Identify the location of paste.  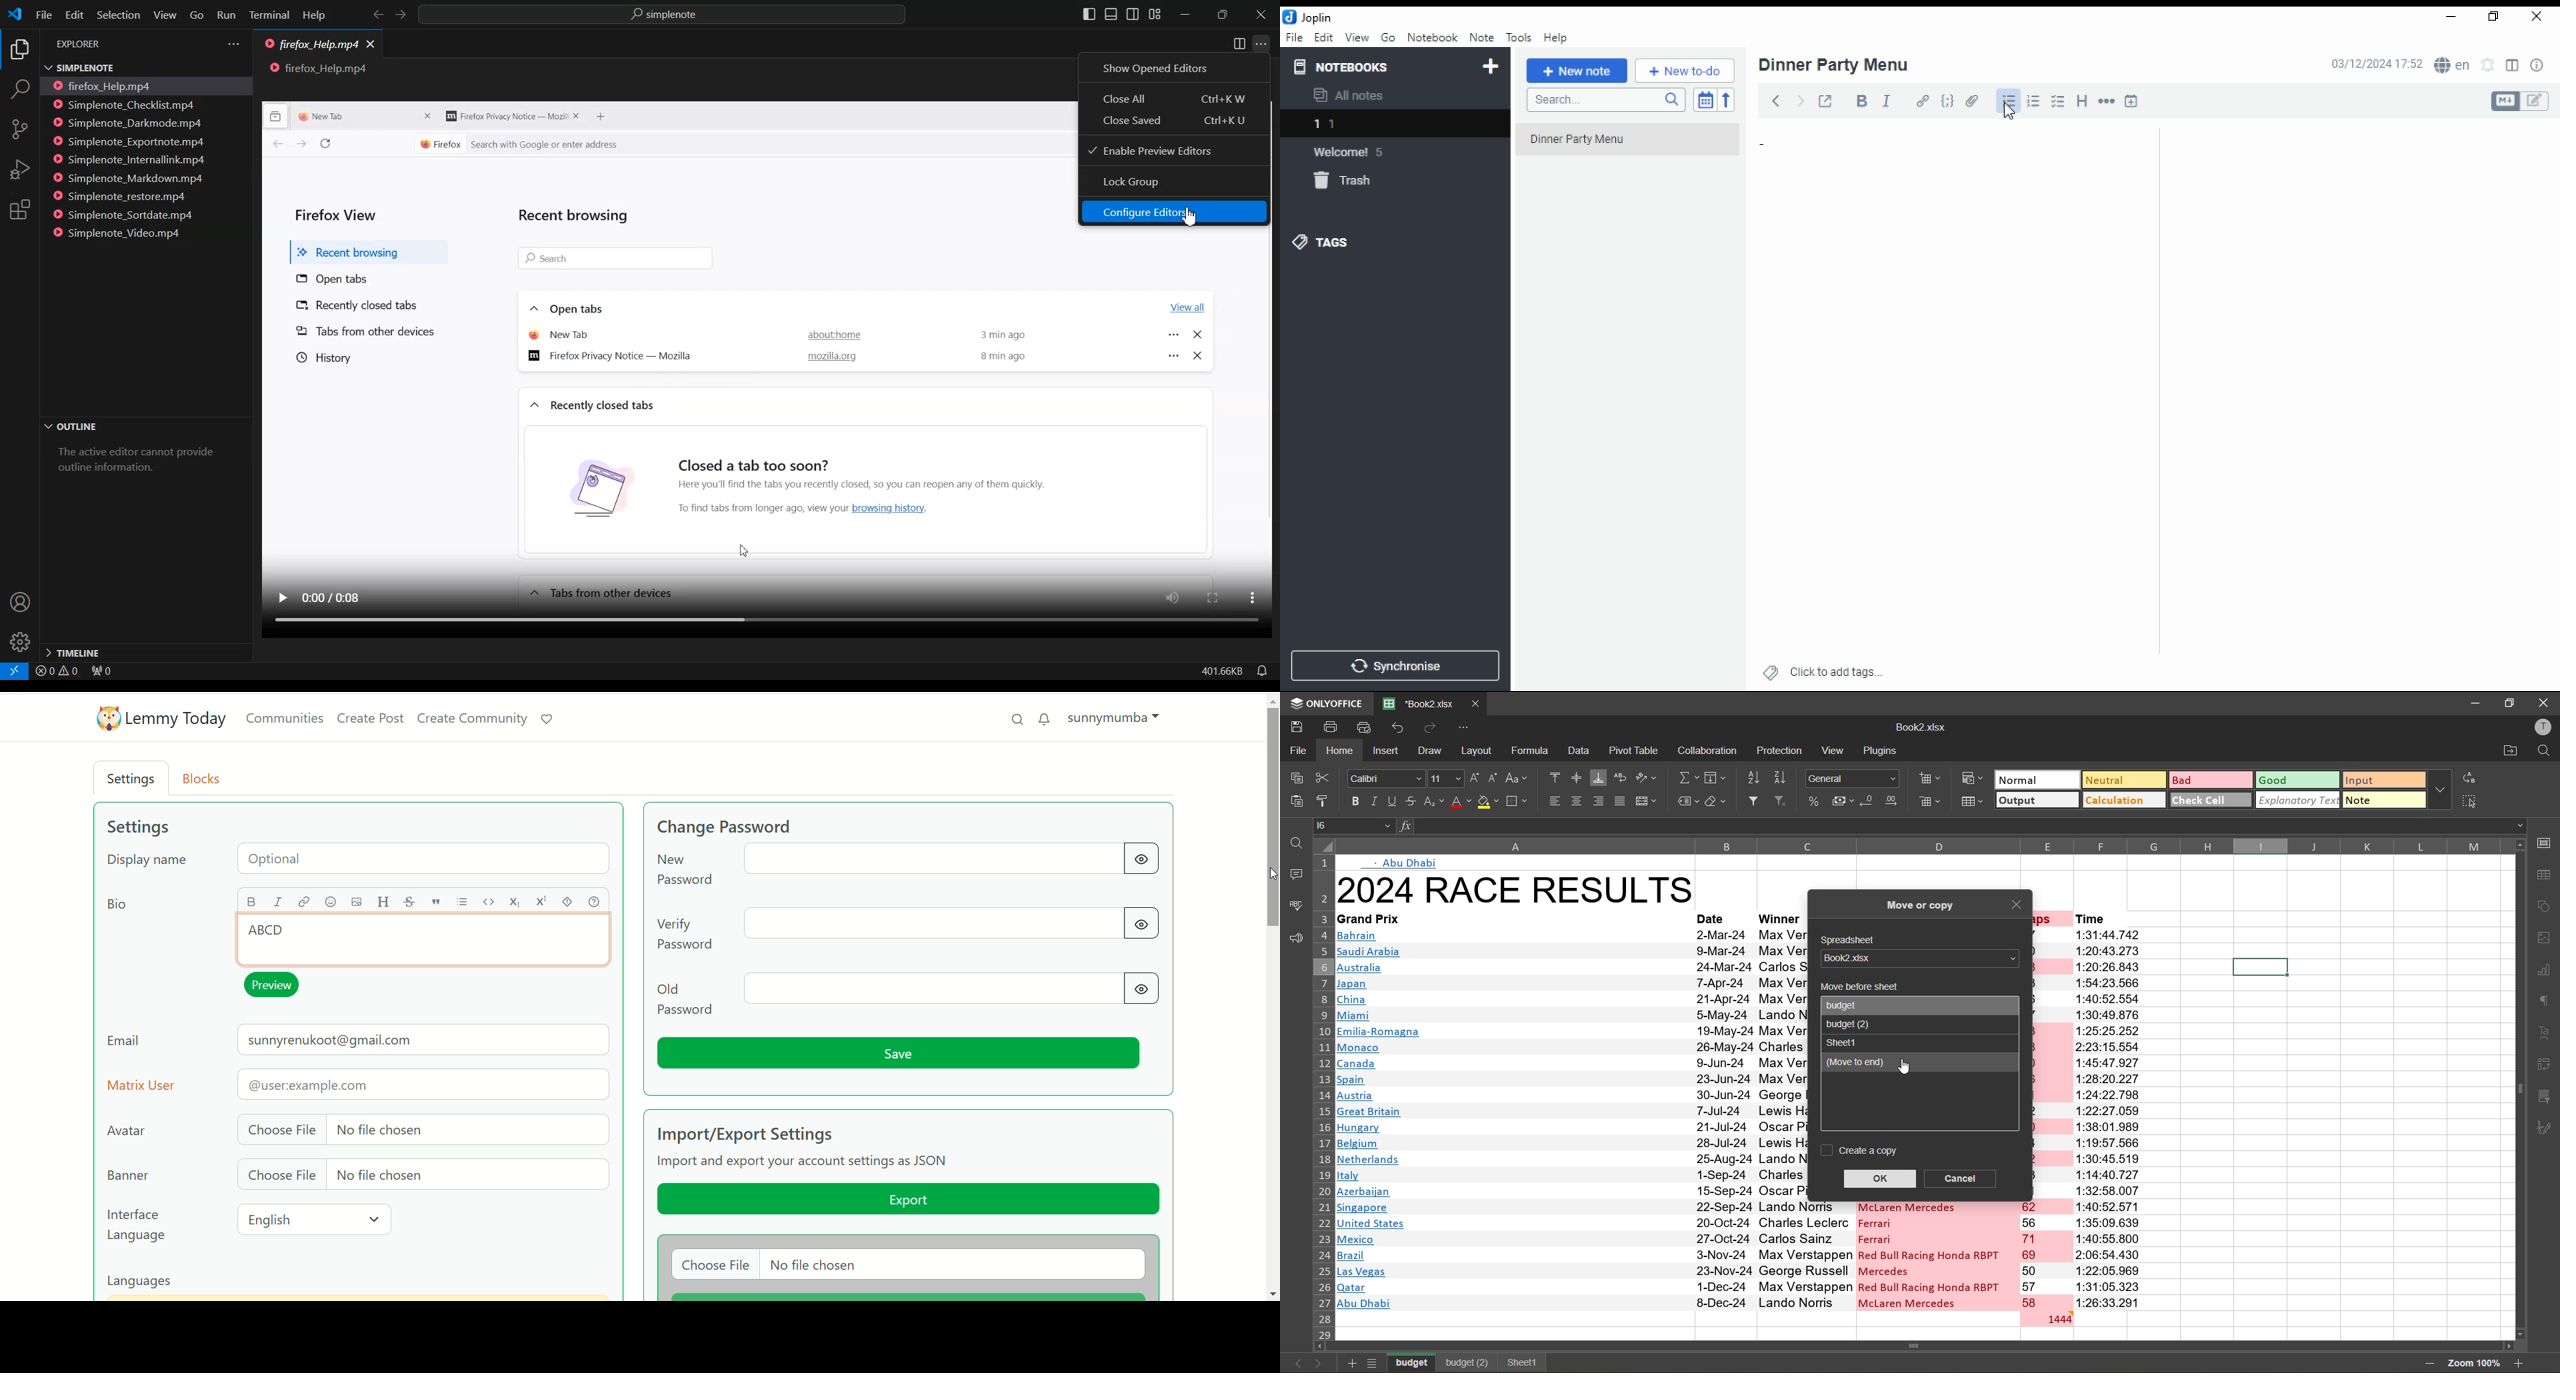
(1295, 801).